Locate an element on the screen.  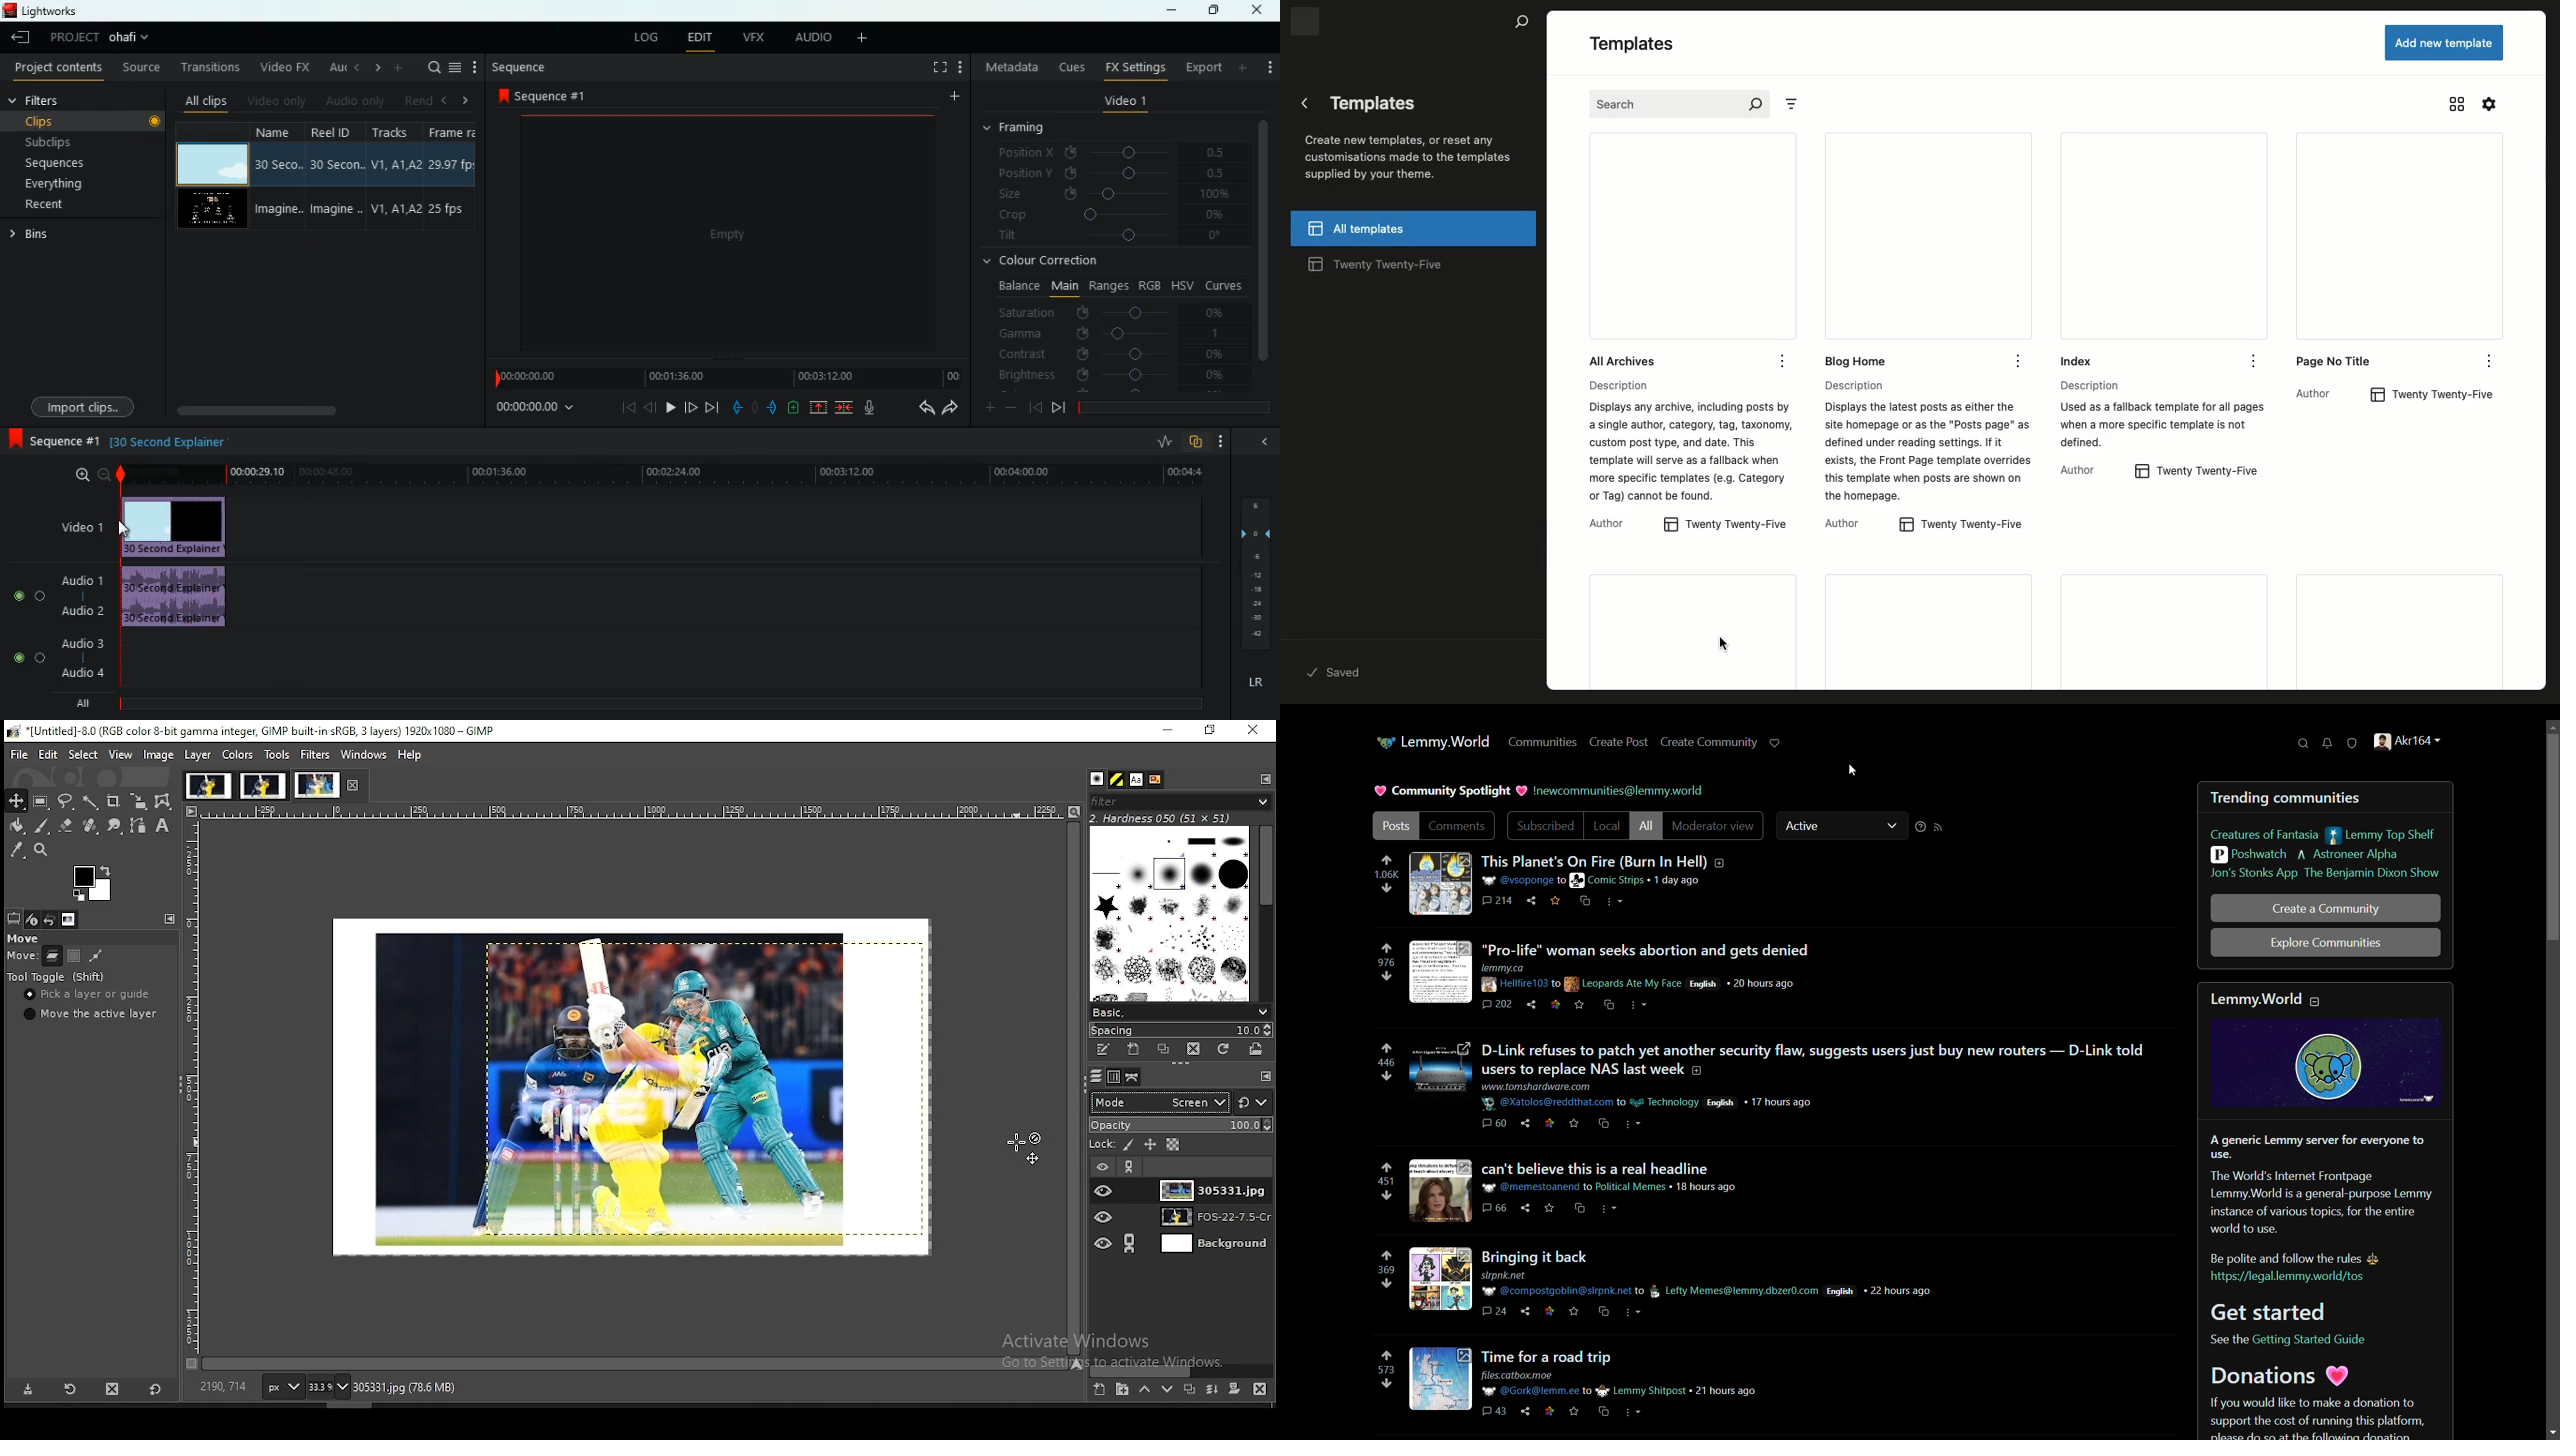
 Twenty Twenty-Five is located at coordinates (2211, 472).